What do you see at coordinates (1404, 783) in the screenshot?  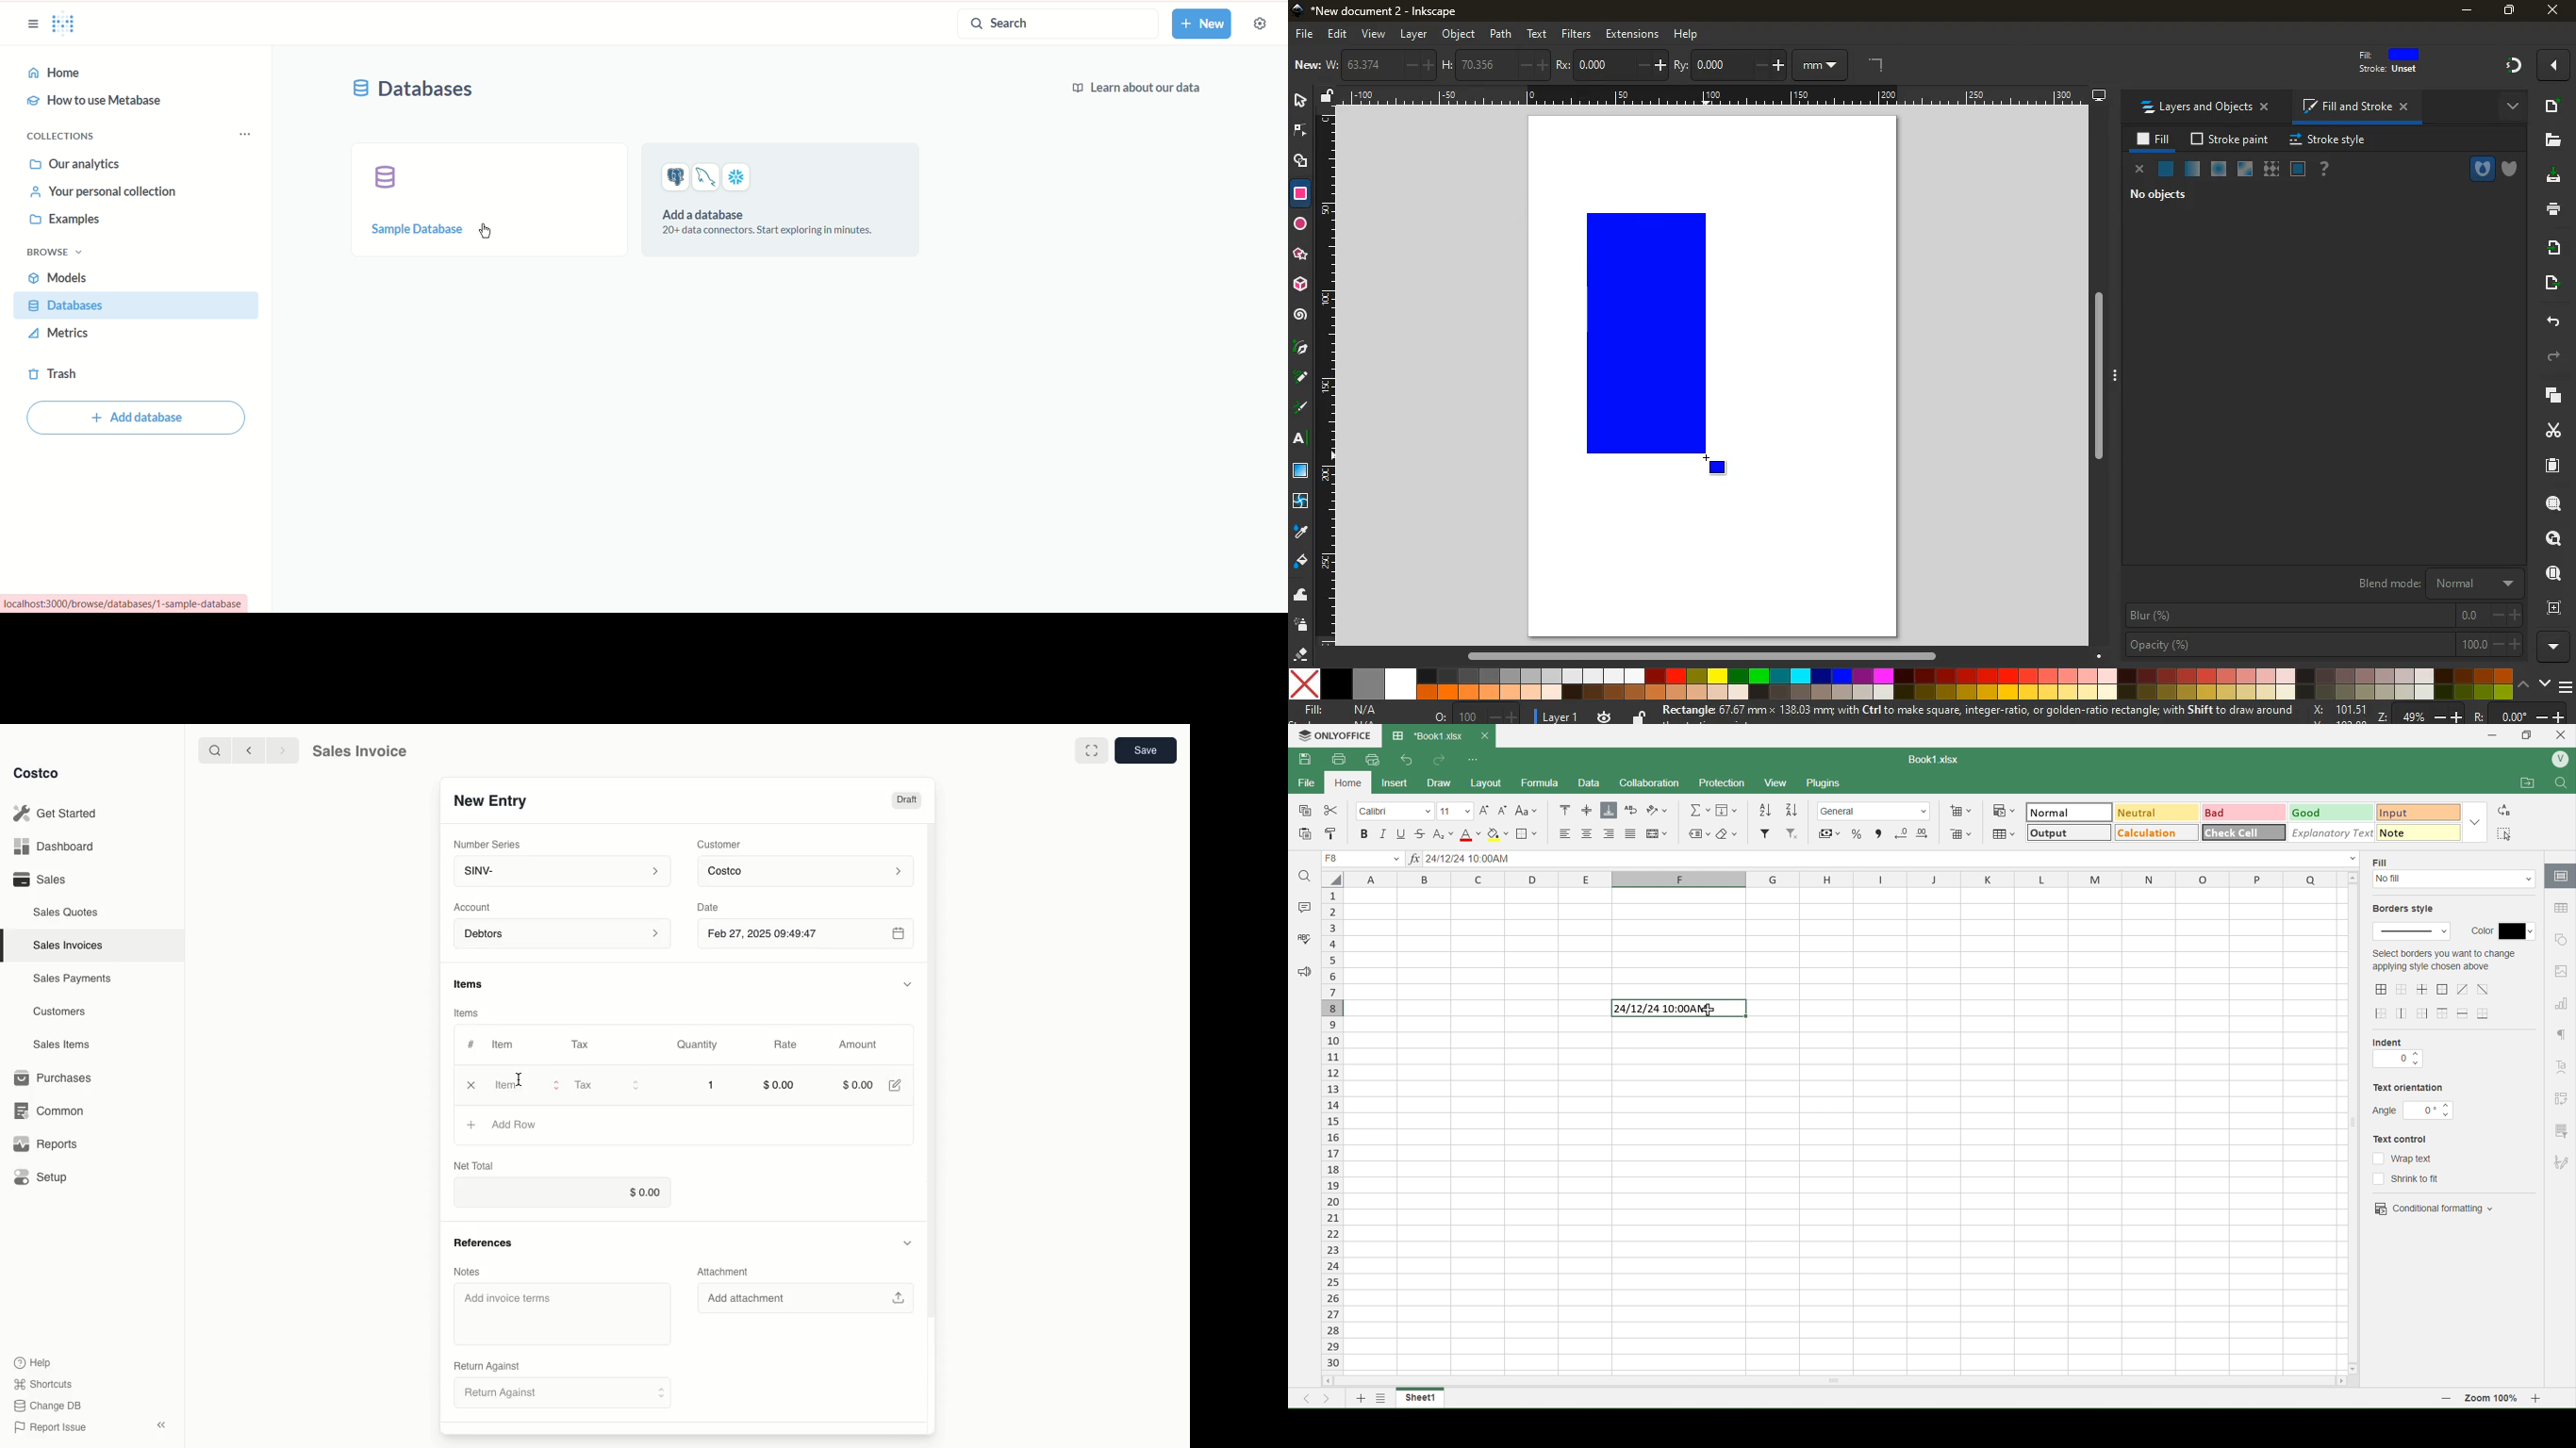 I see `Insert` at bounding box center [1404, 783].